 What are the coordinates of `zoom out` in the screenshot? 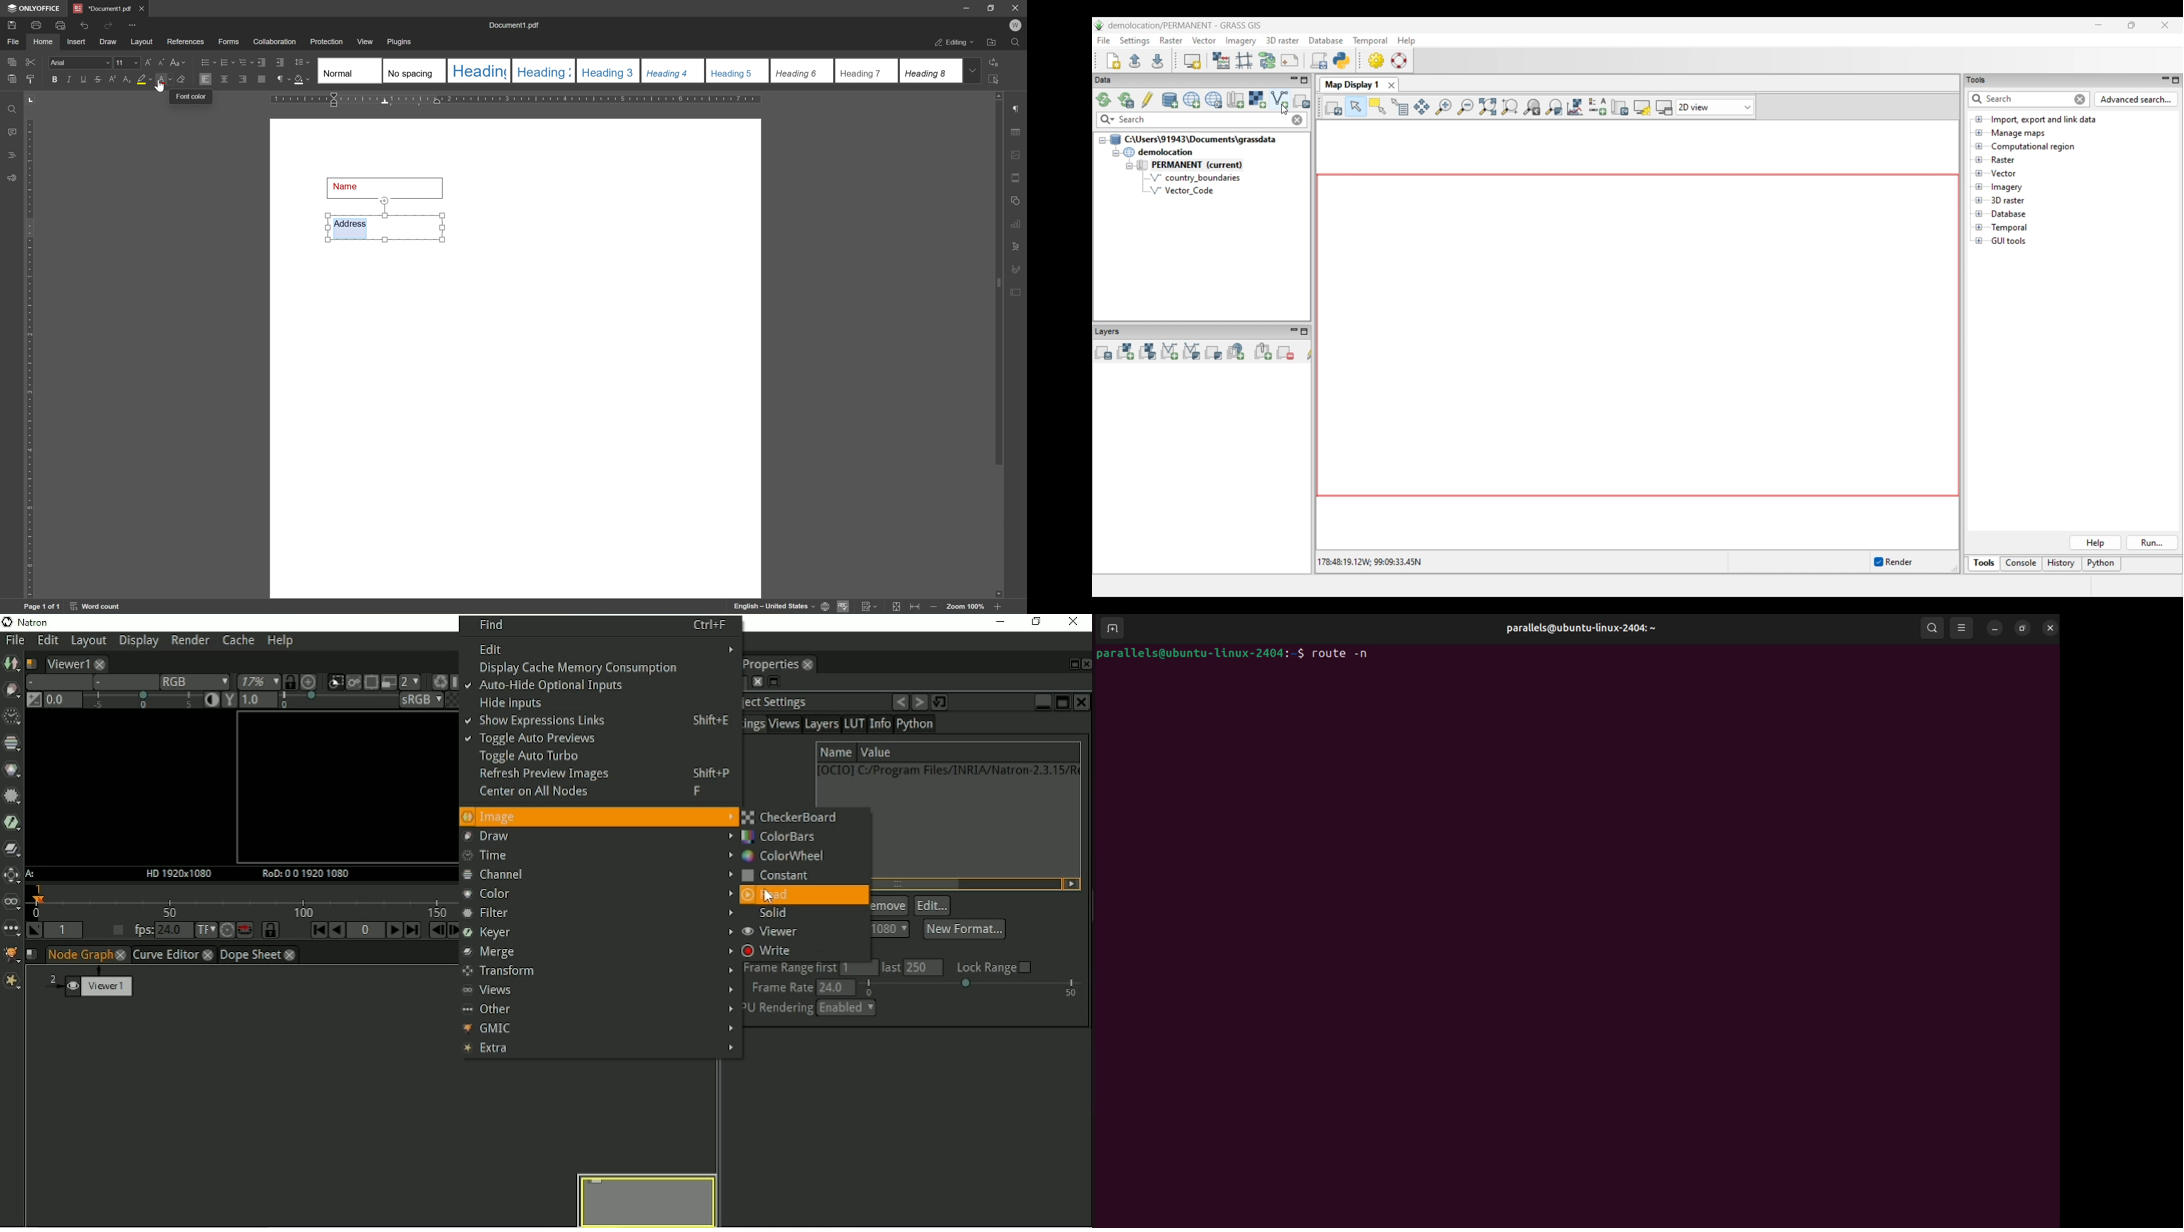 It's located at (1000, 607).